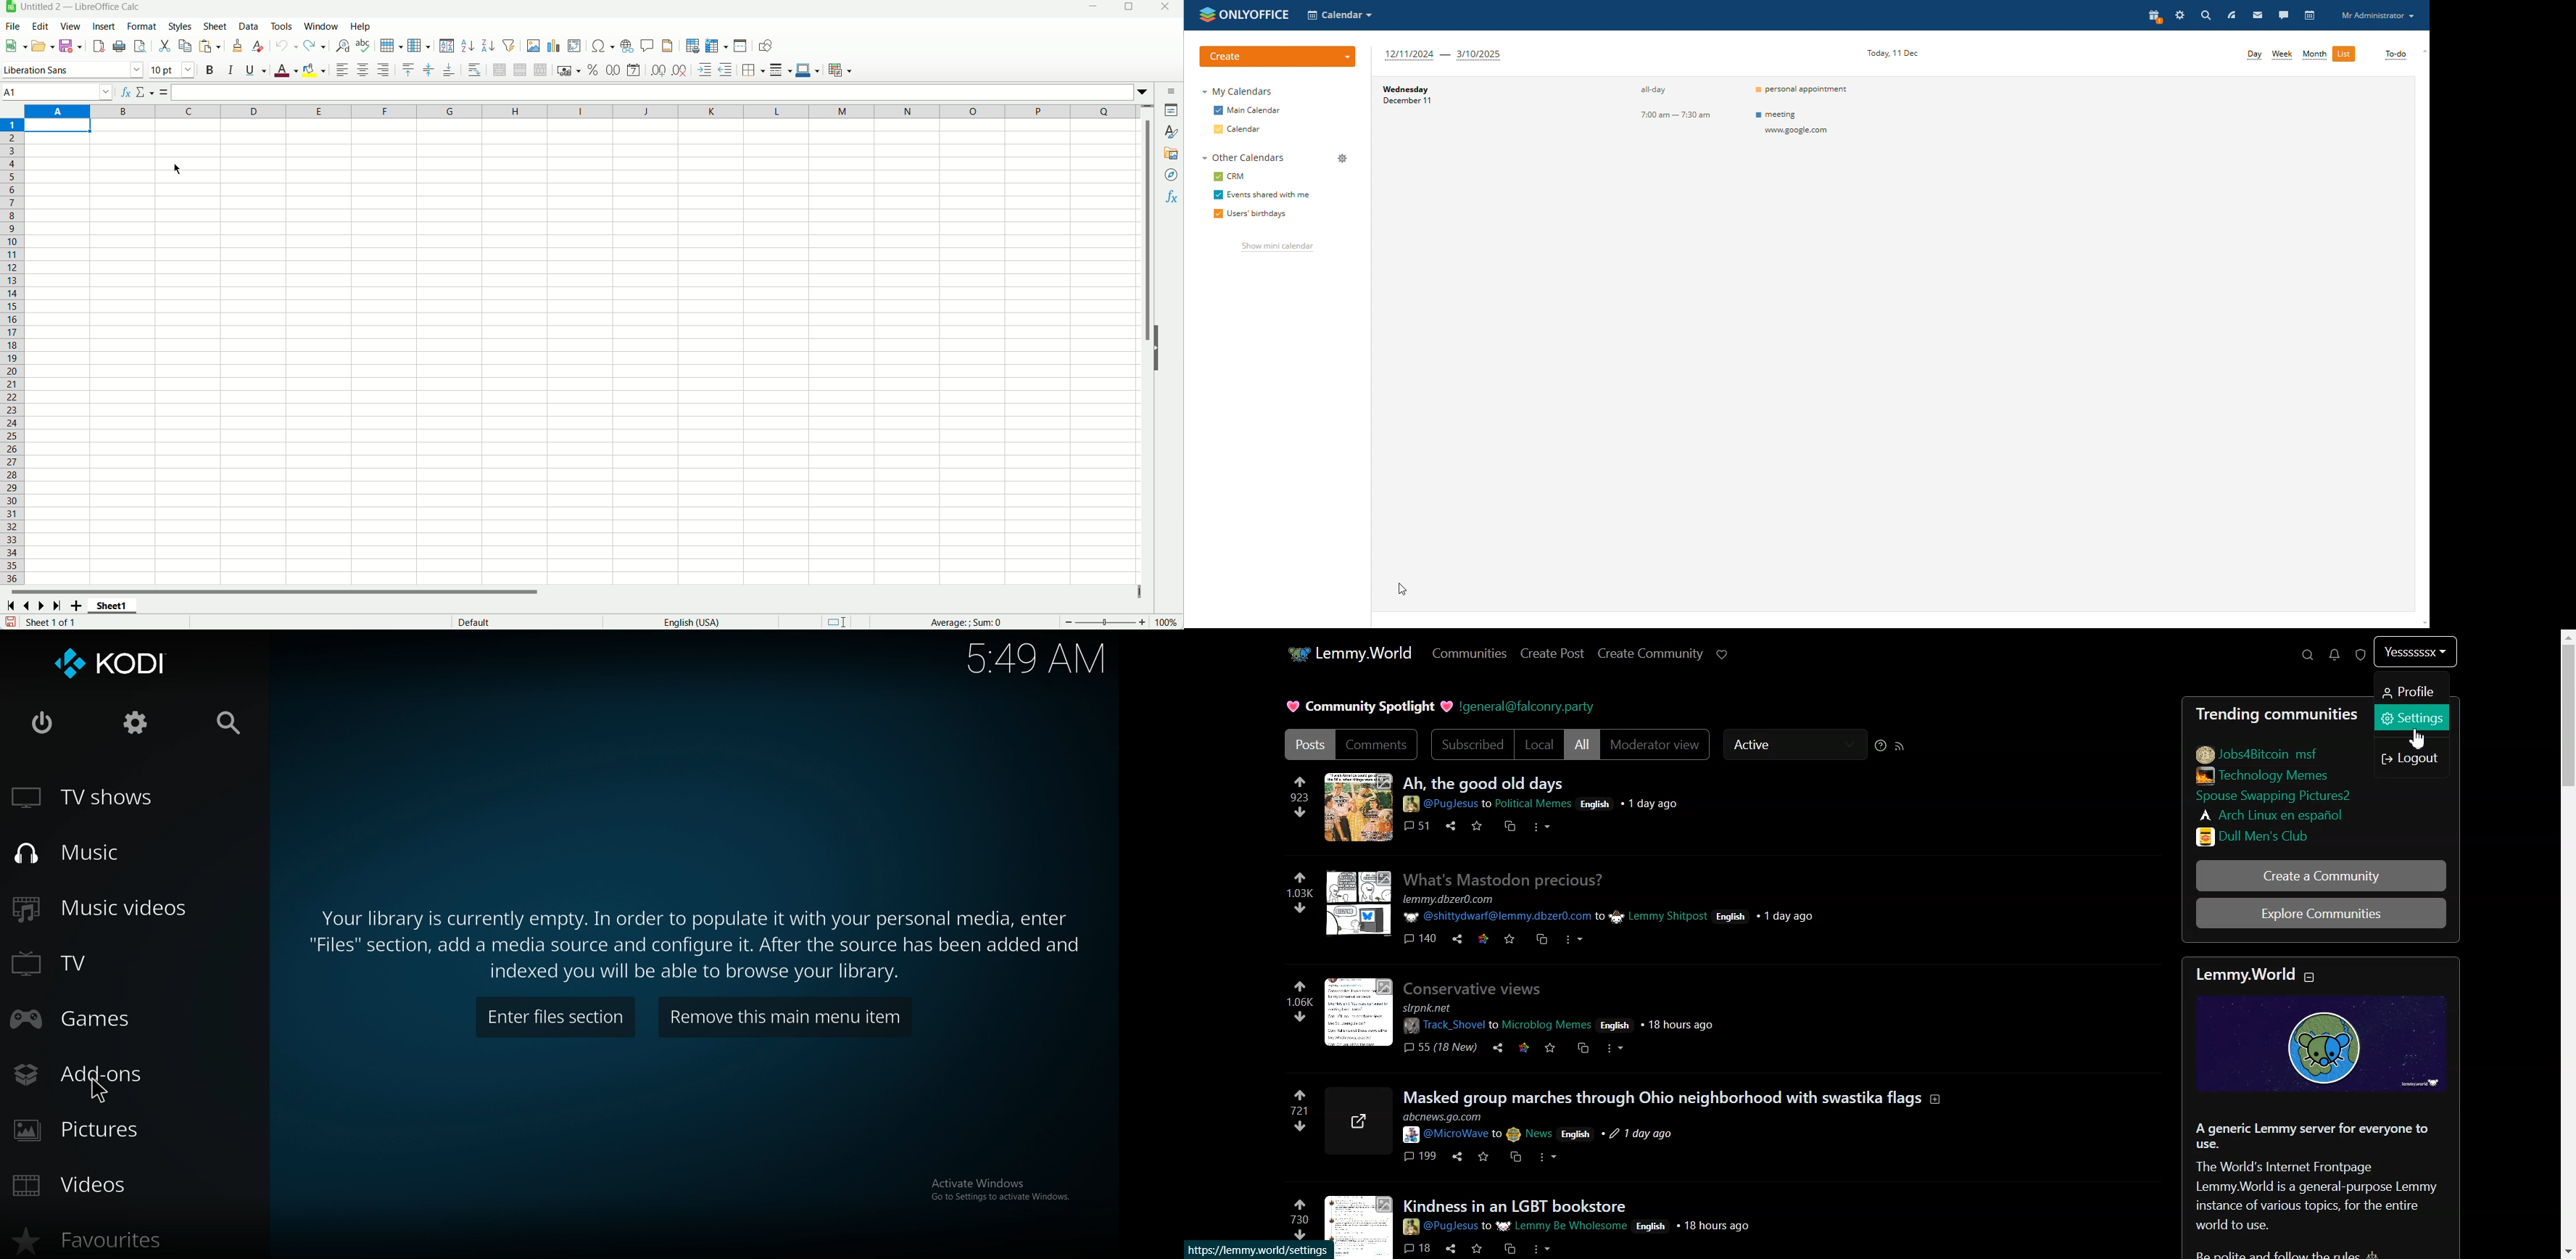 The width and height of the screenshot is (2576, 1260). What do you see at coordinates (86, 1130) in the screenshot?
I see `pictures` at bounding box center [86, 1130].